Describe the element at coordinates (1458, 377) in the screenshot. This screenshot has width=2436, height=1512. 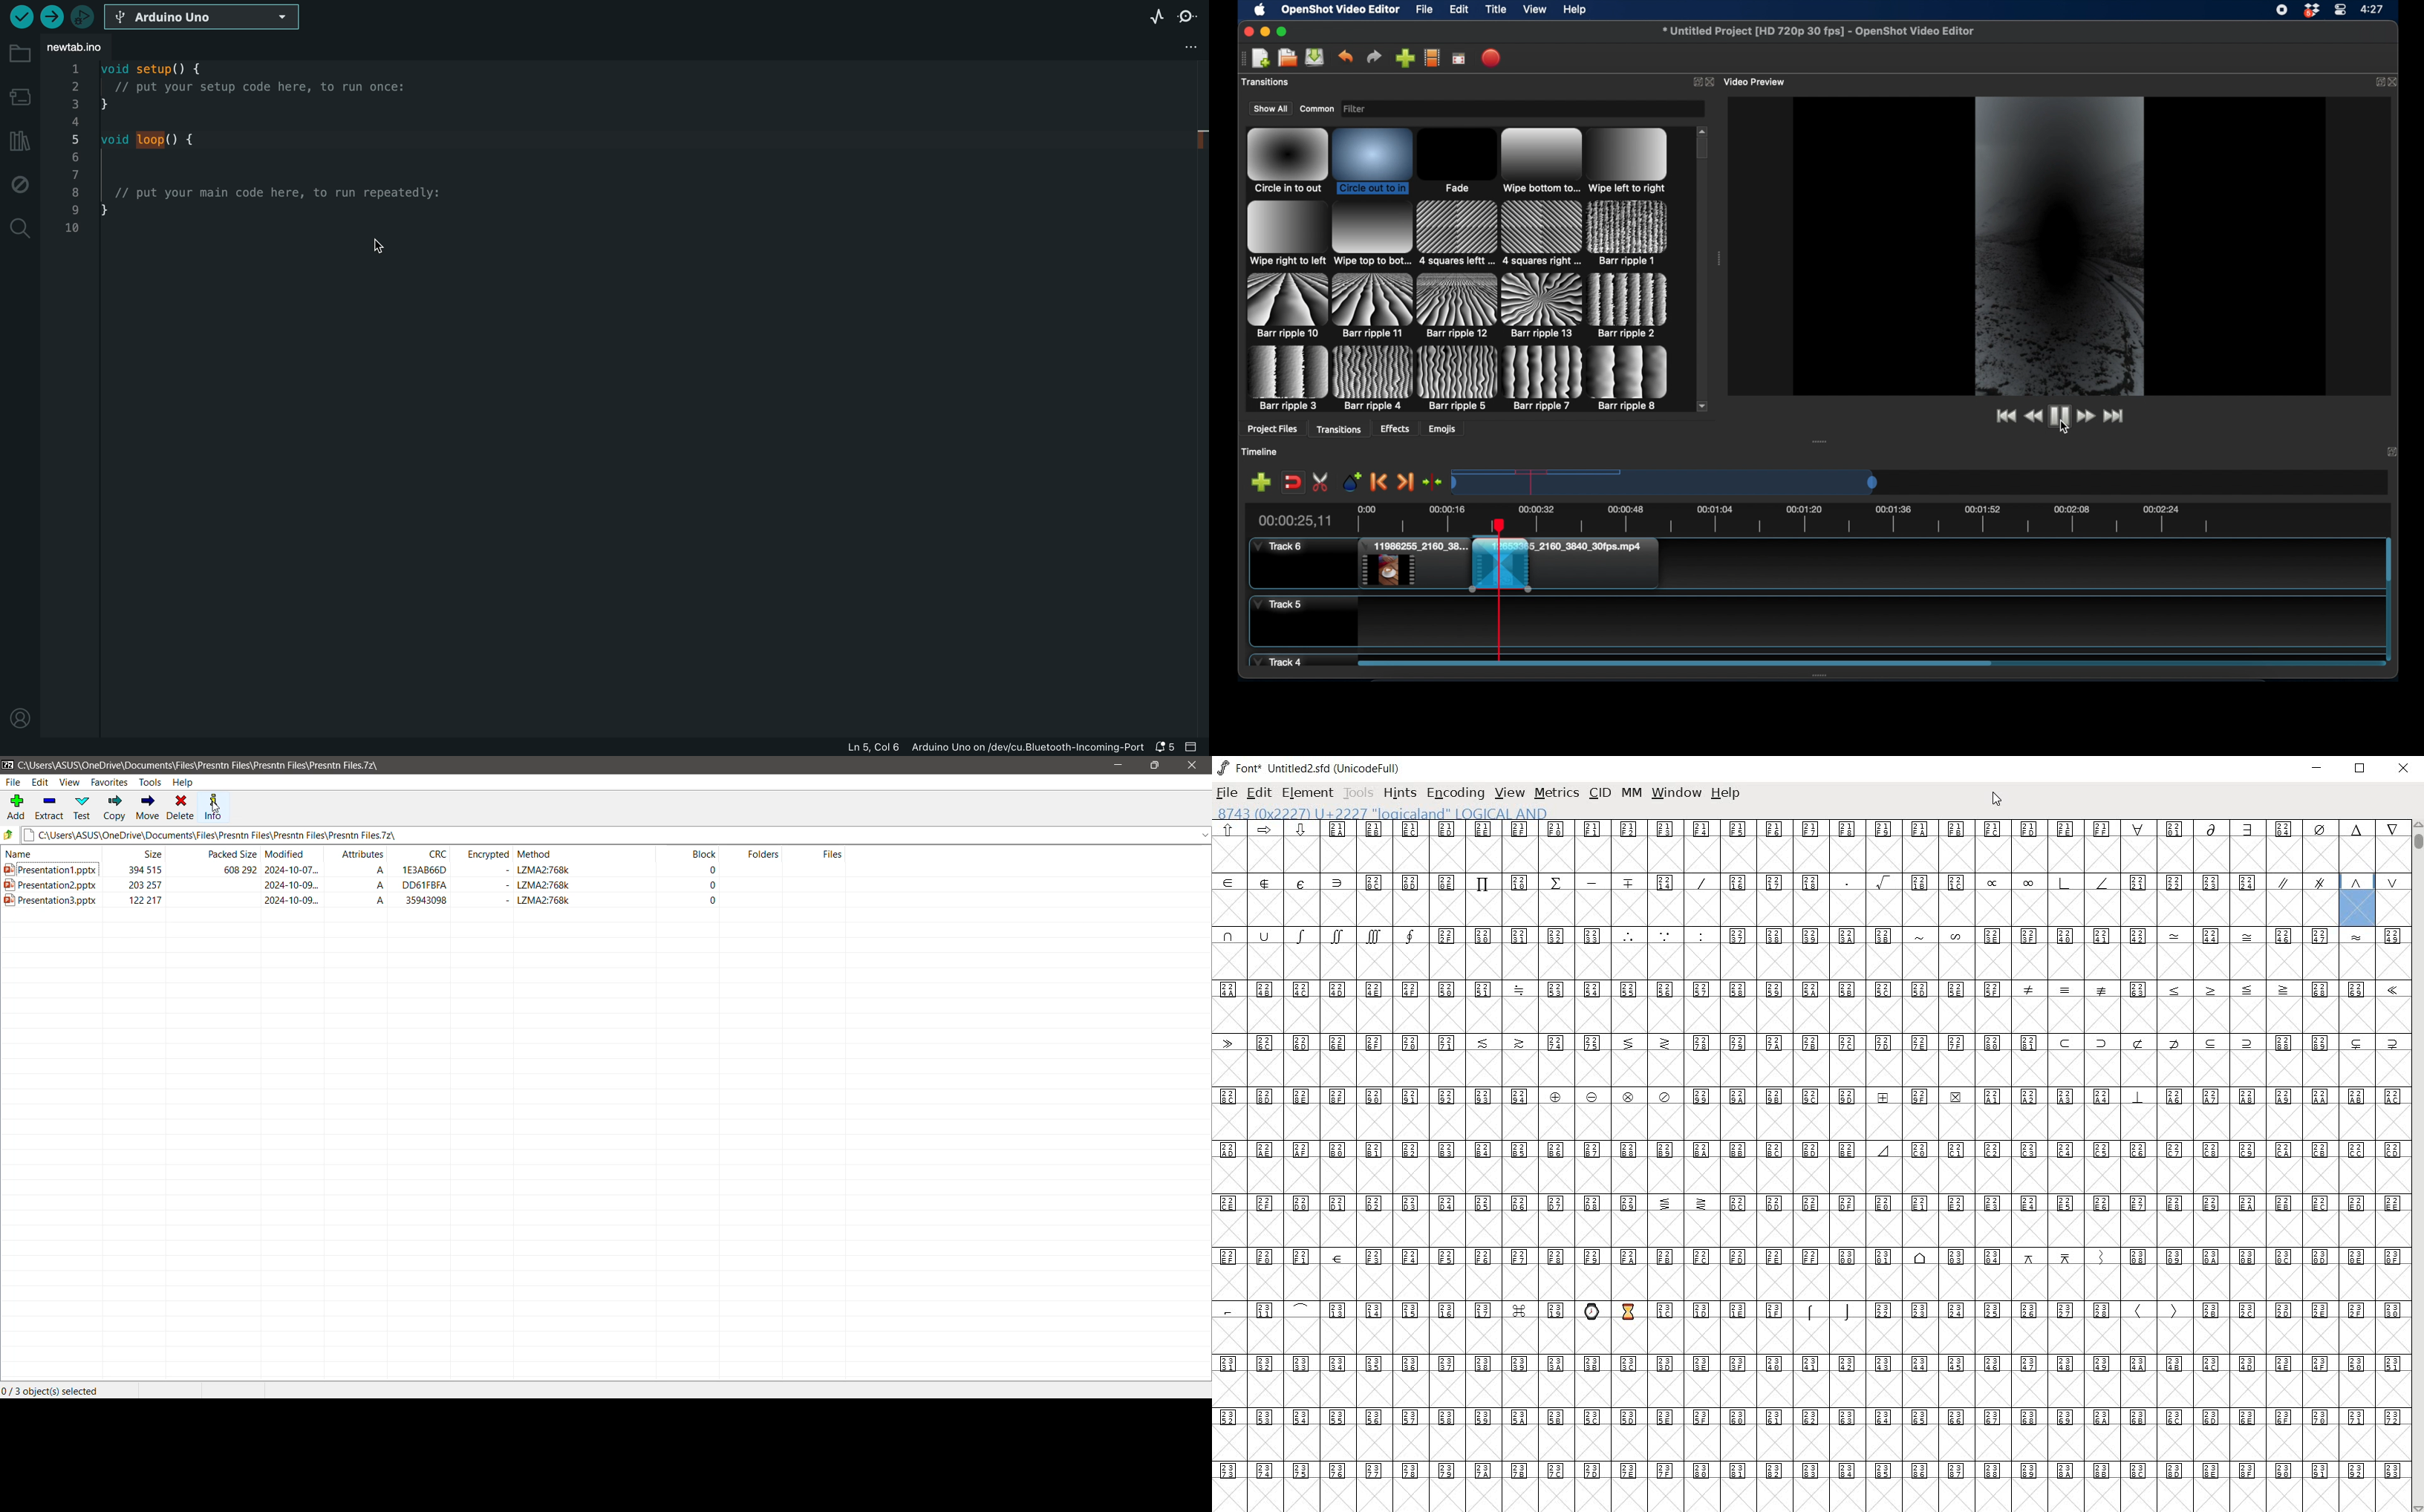
I see `transition` at that location.